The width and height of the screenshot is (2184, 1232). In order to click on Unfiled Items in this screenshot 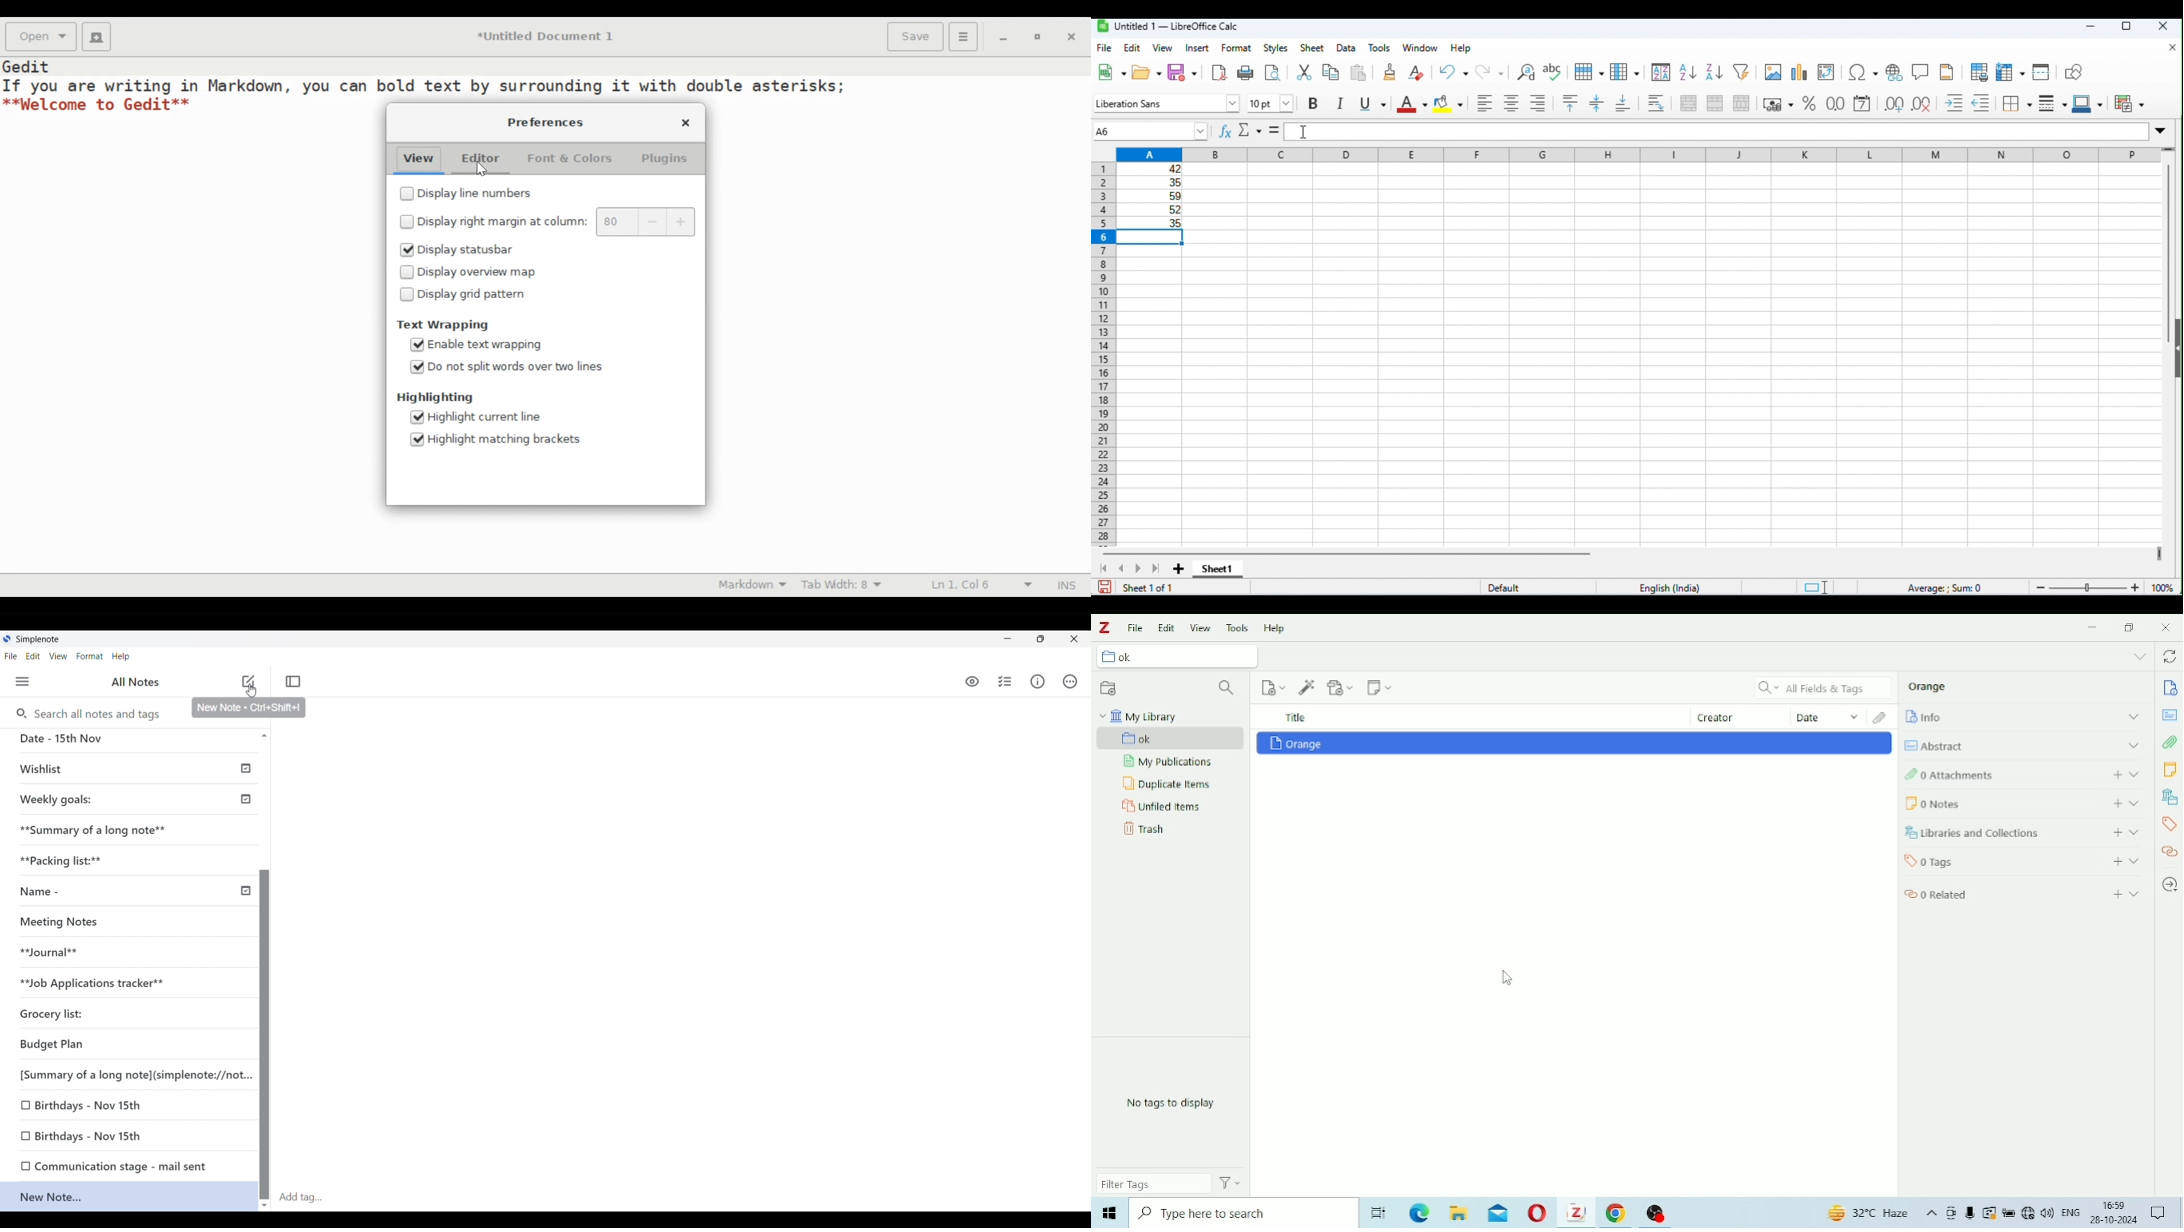, I will do `click(1162, 807)`.